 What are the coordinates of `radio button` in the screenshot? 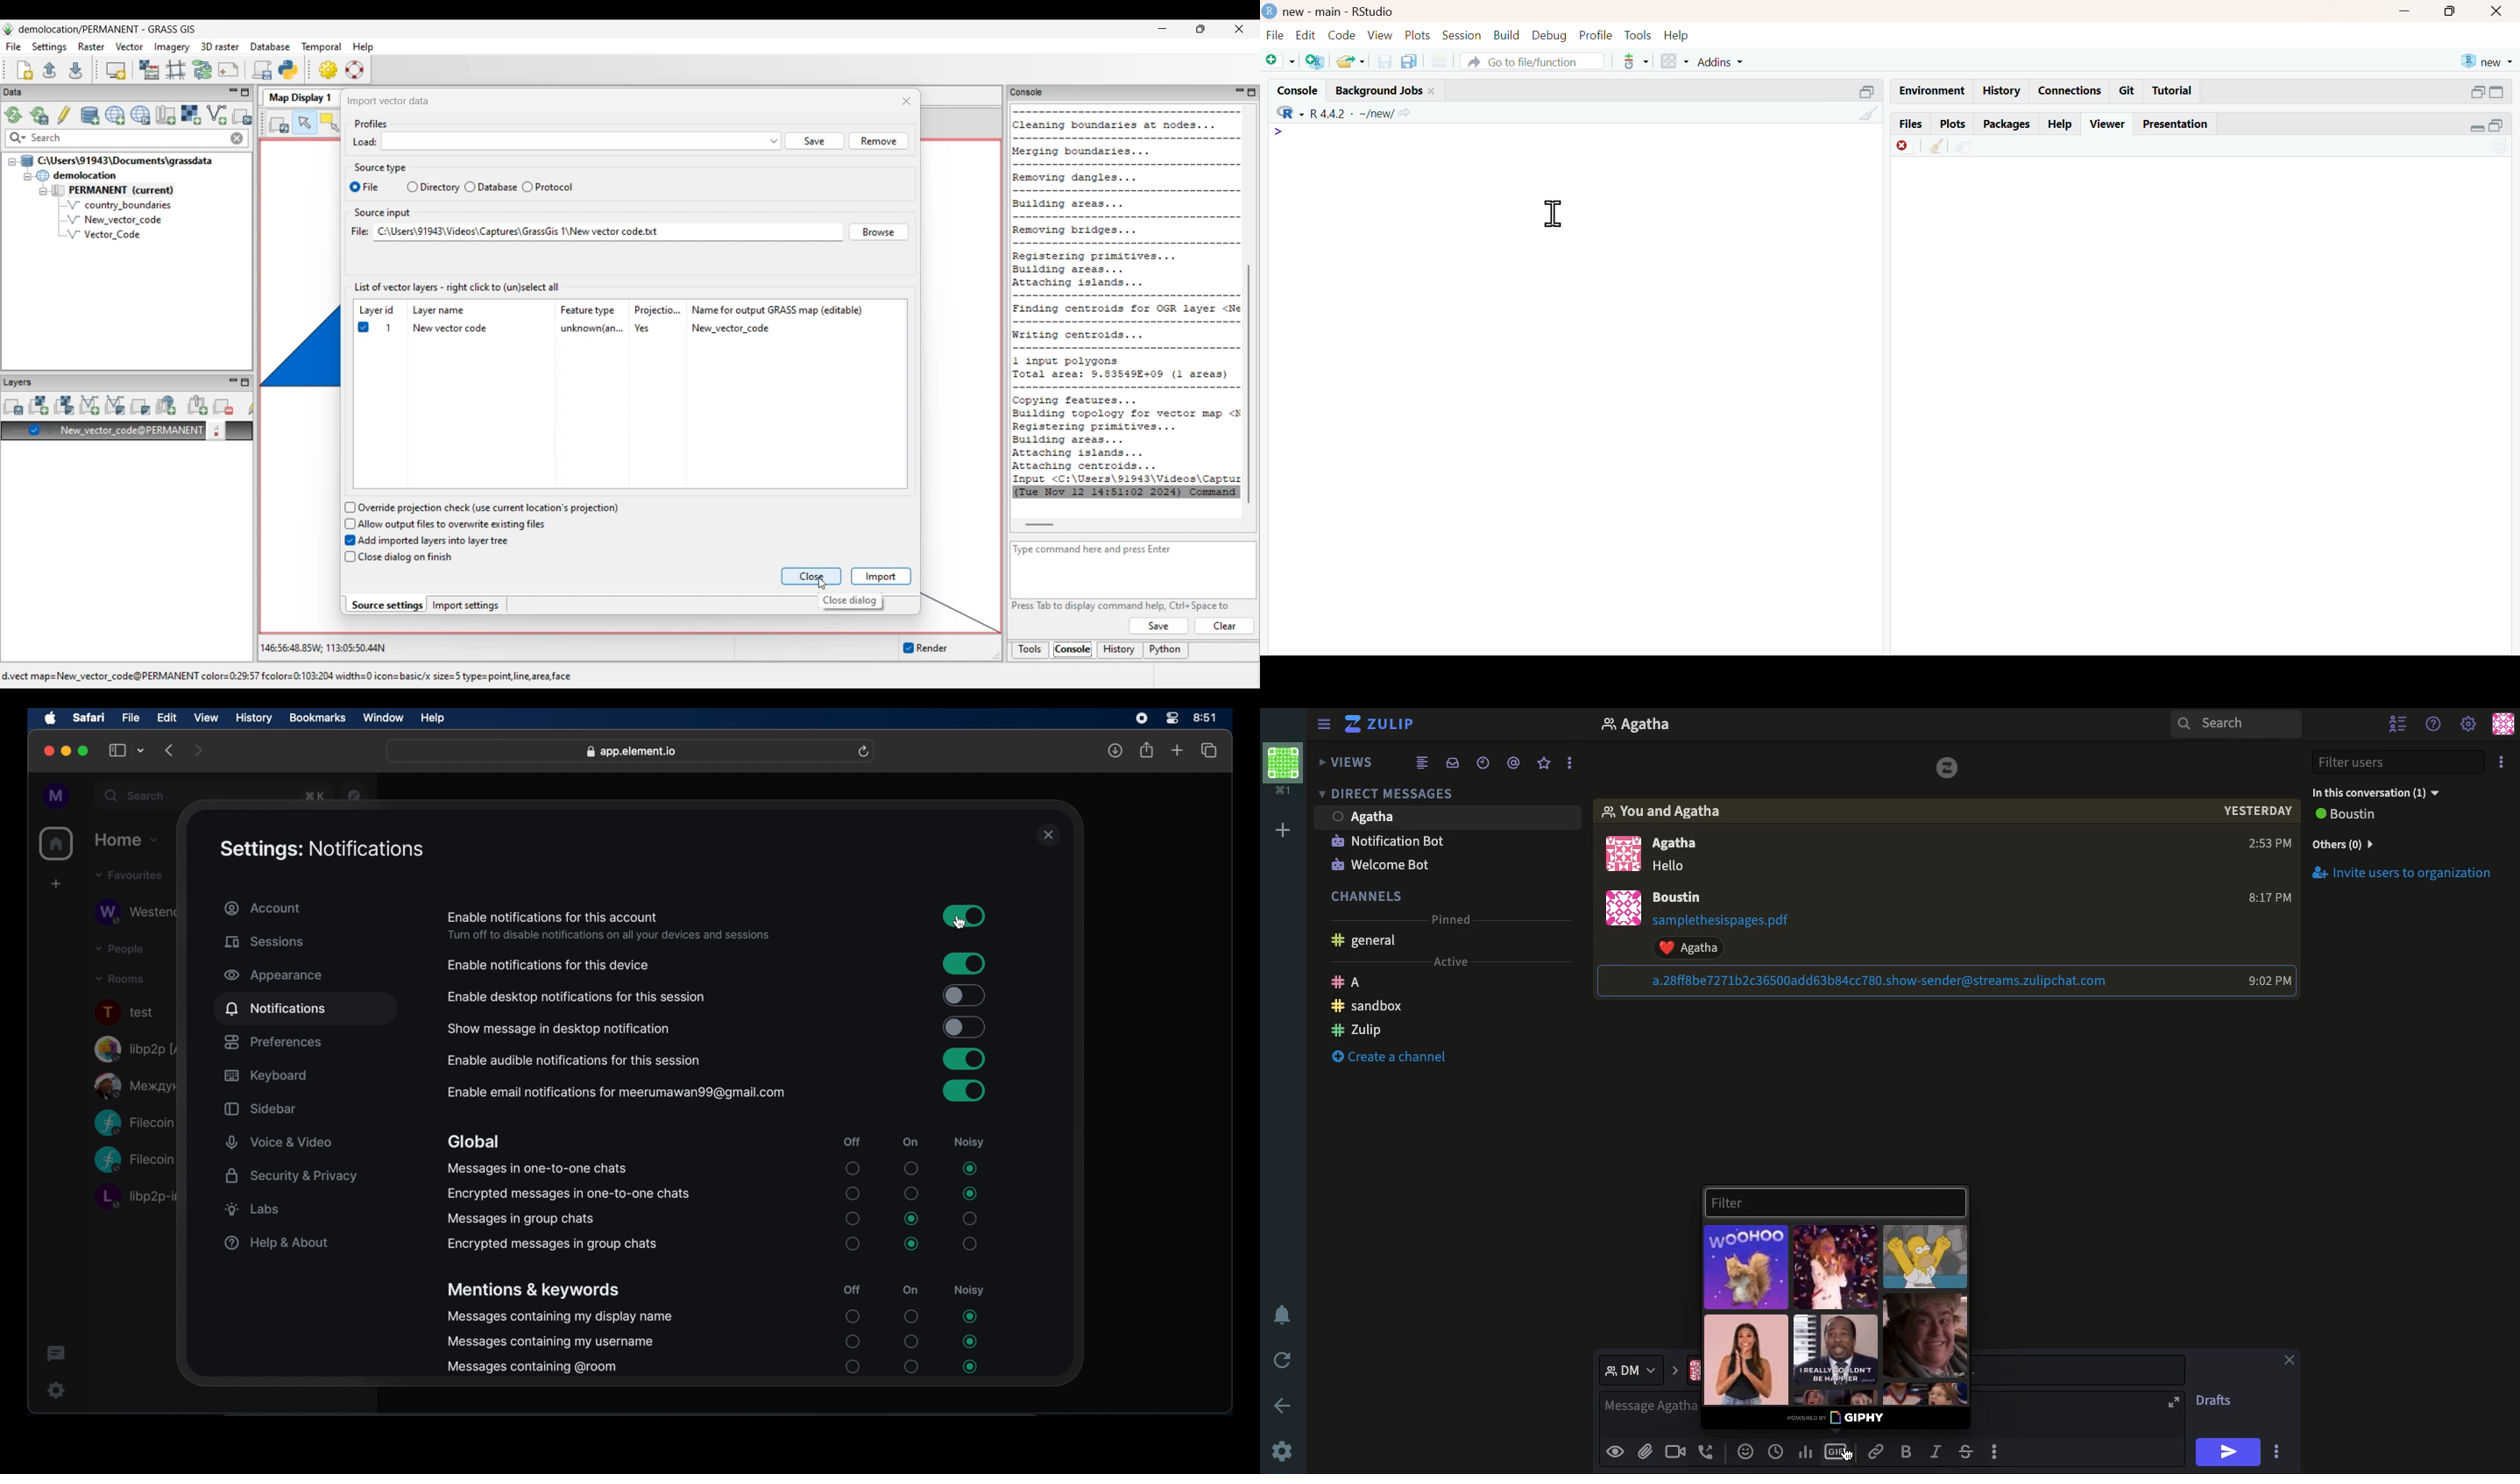 It's located at (911, 1194).